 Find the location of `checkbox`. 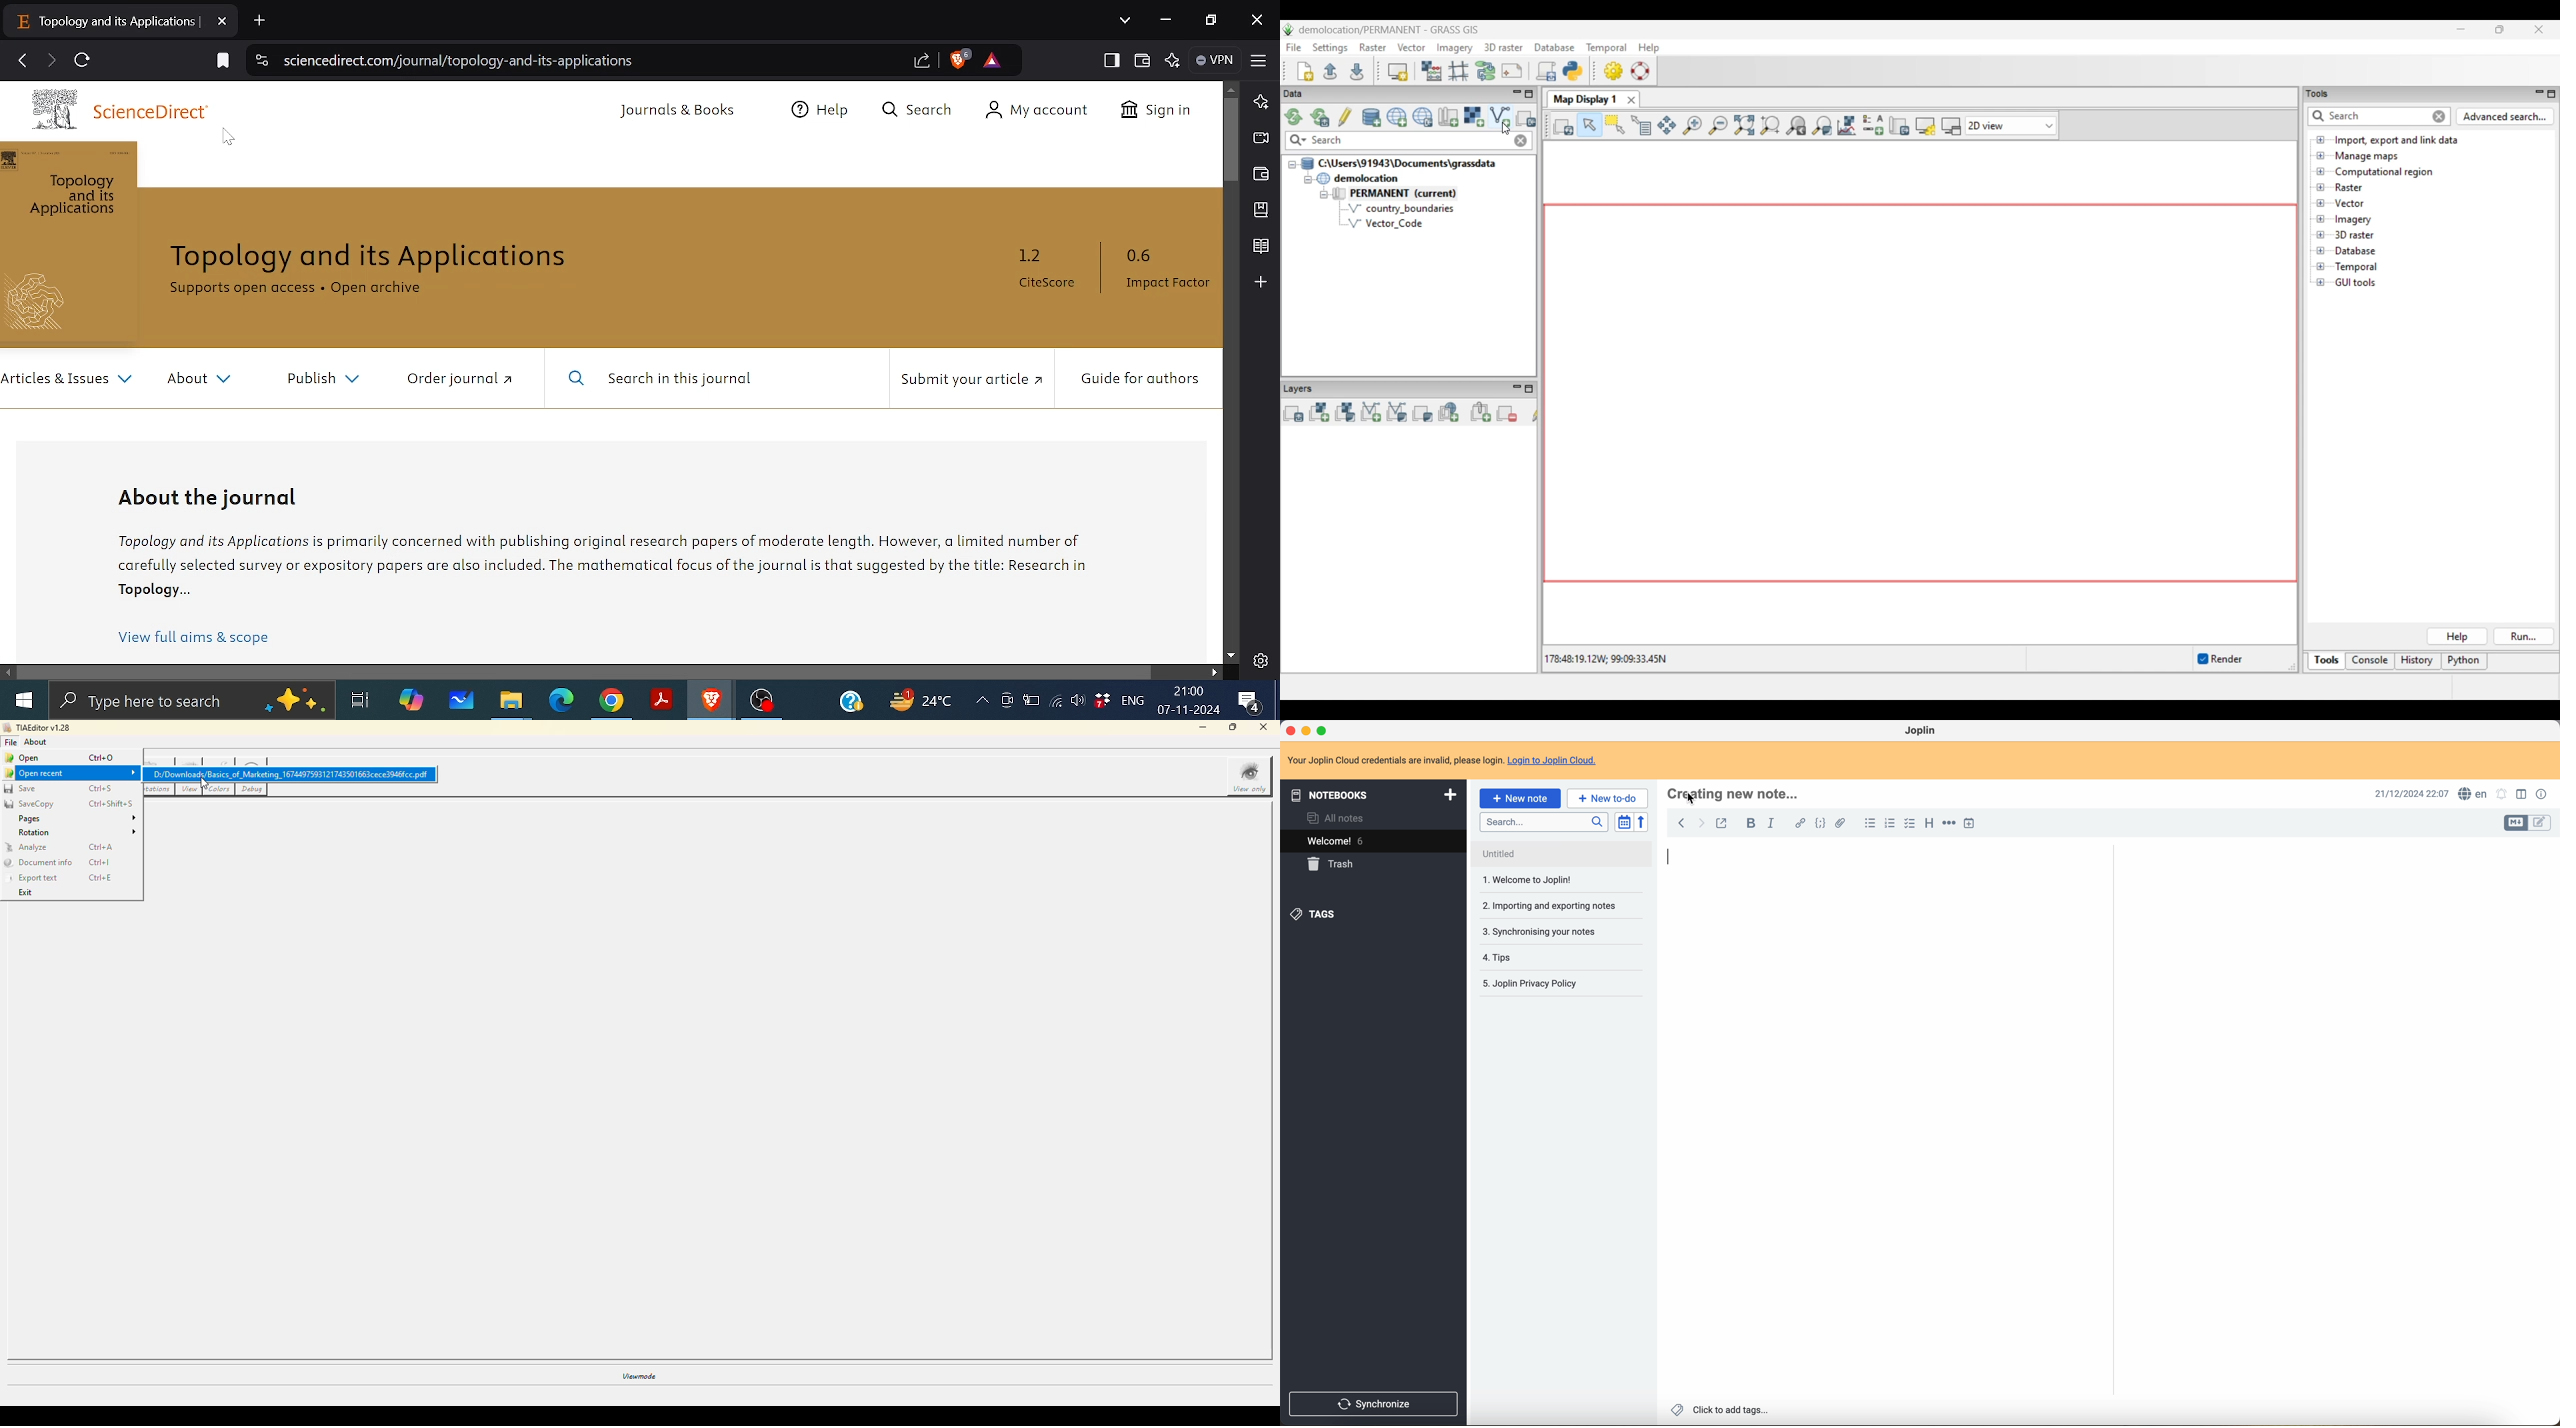

checkbox is located at coordinates (1909, 824).